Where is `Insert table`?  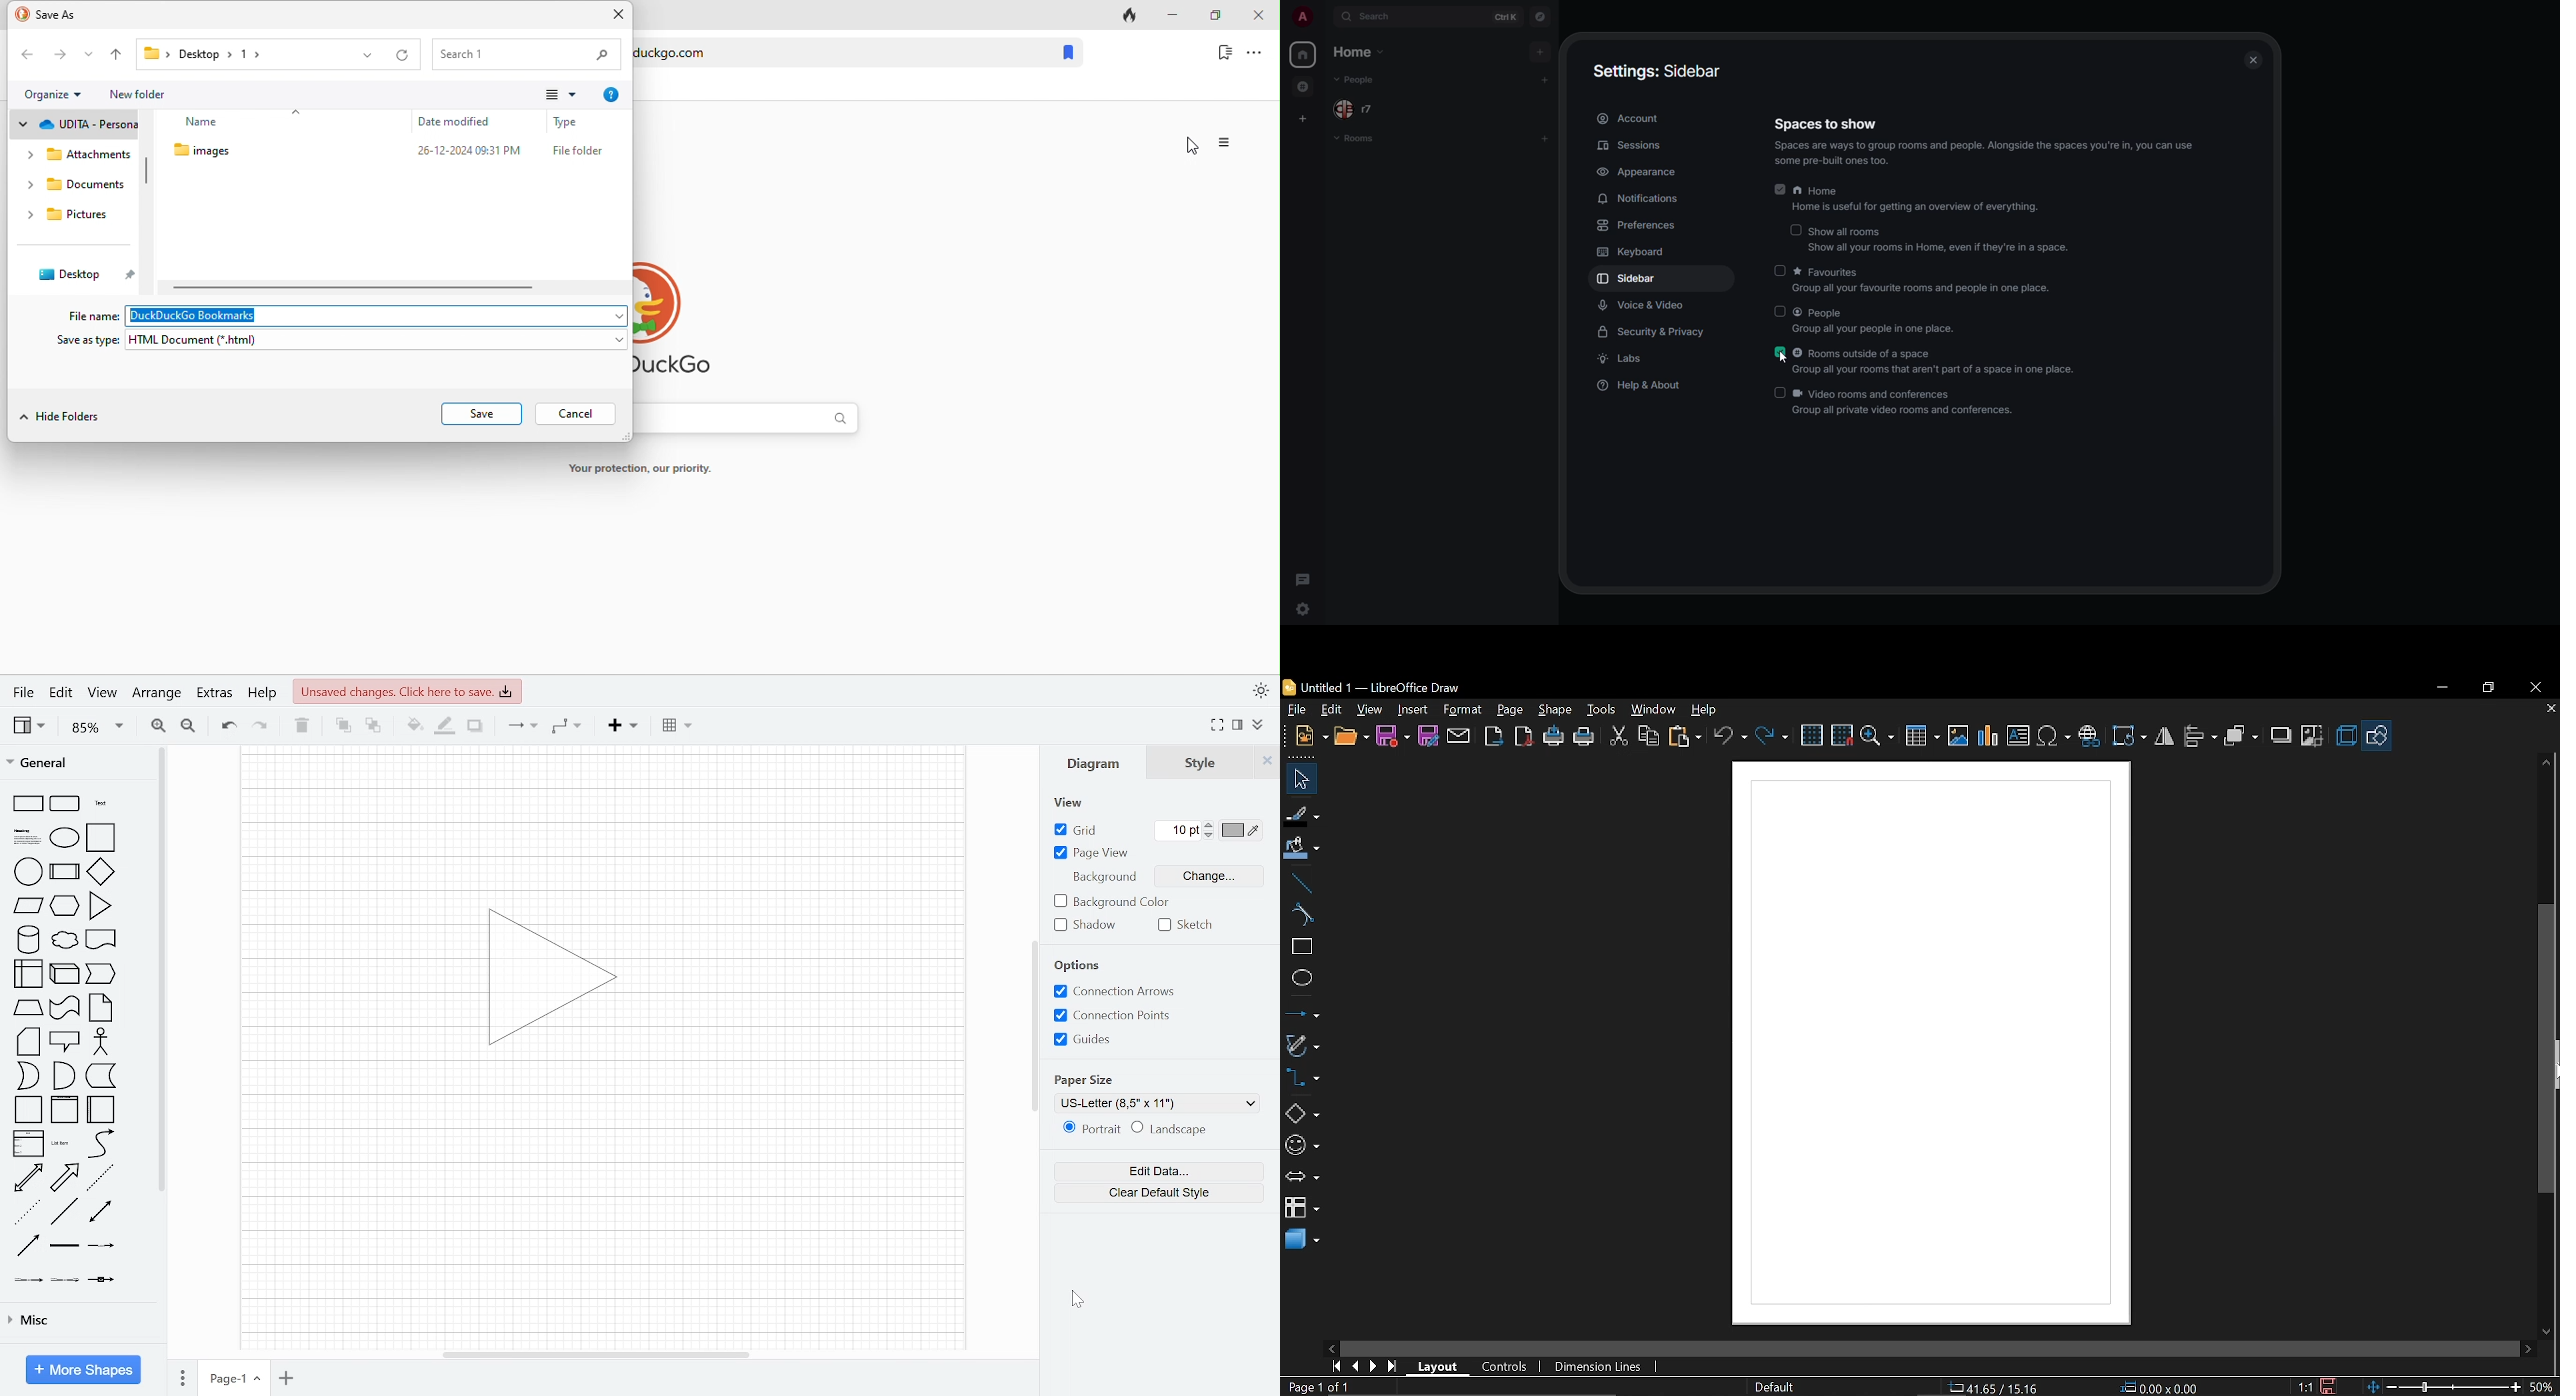
Insert table is located at coordinates (1921, 738).